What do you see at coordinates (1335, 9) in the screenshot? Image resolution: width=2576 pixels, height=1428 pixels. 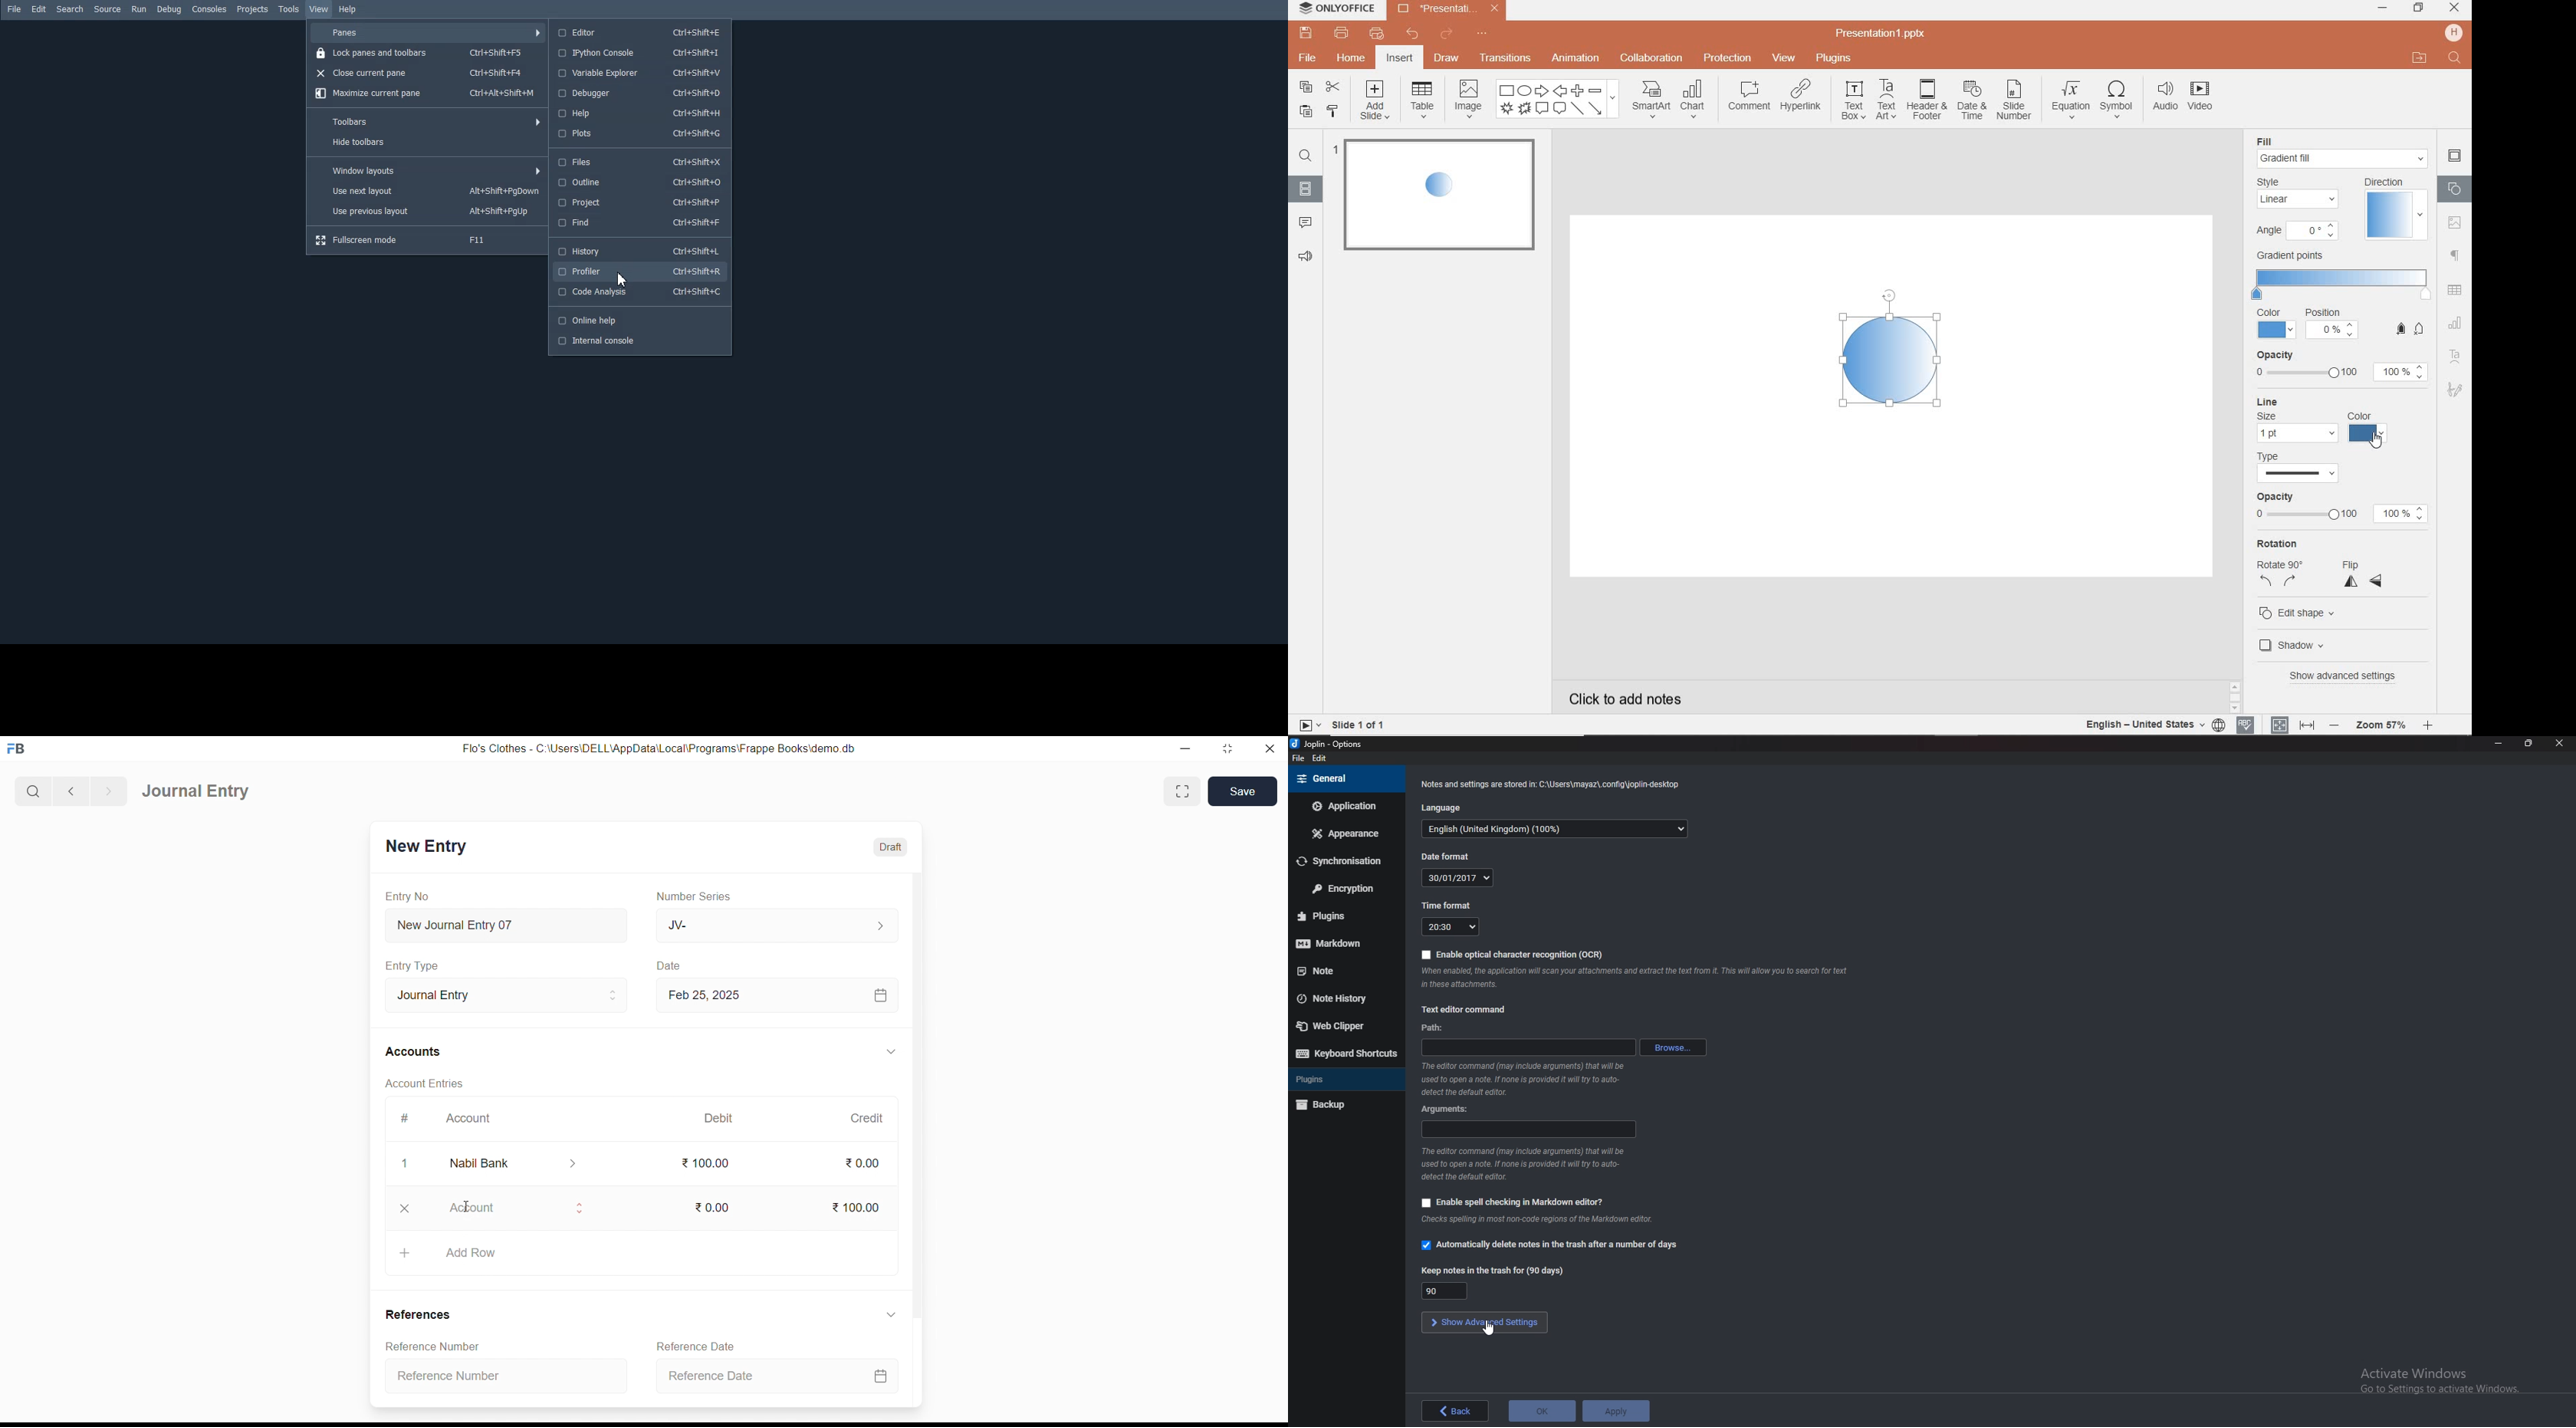 I see `system name` at bounding box center [1335, 9].